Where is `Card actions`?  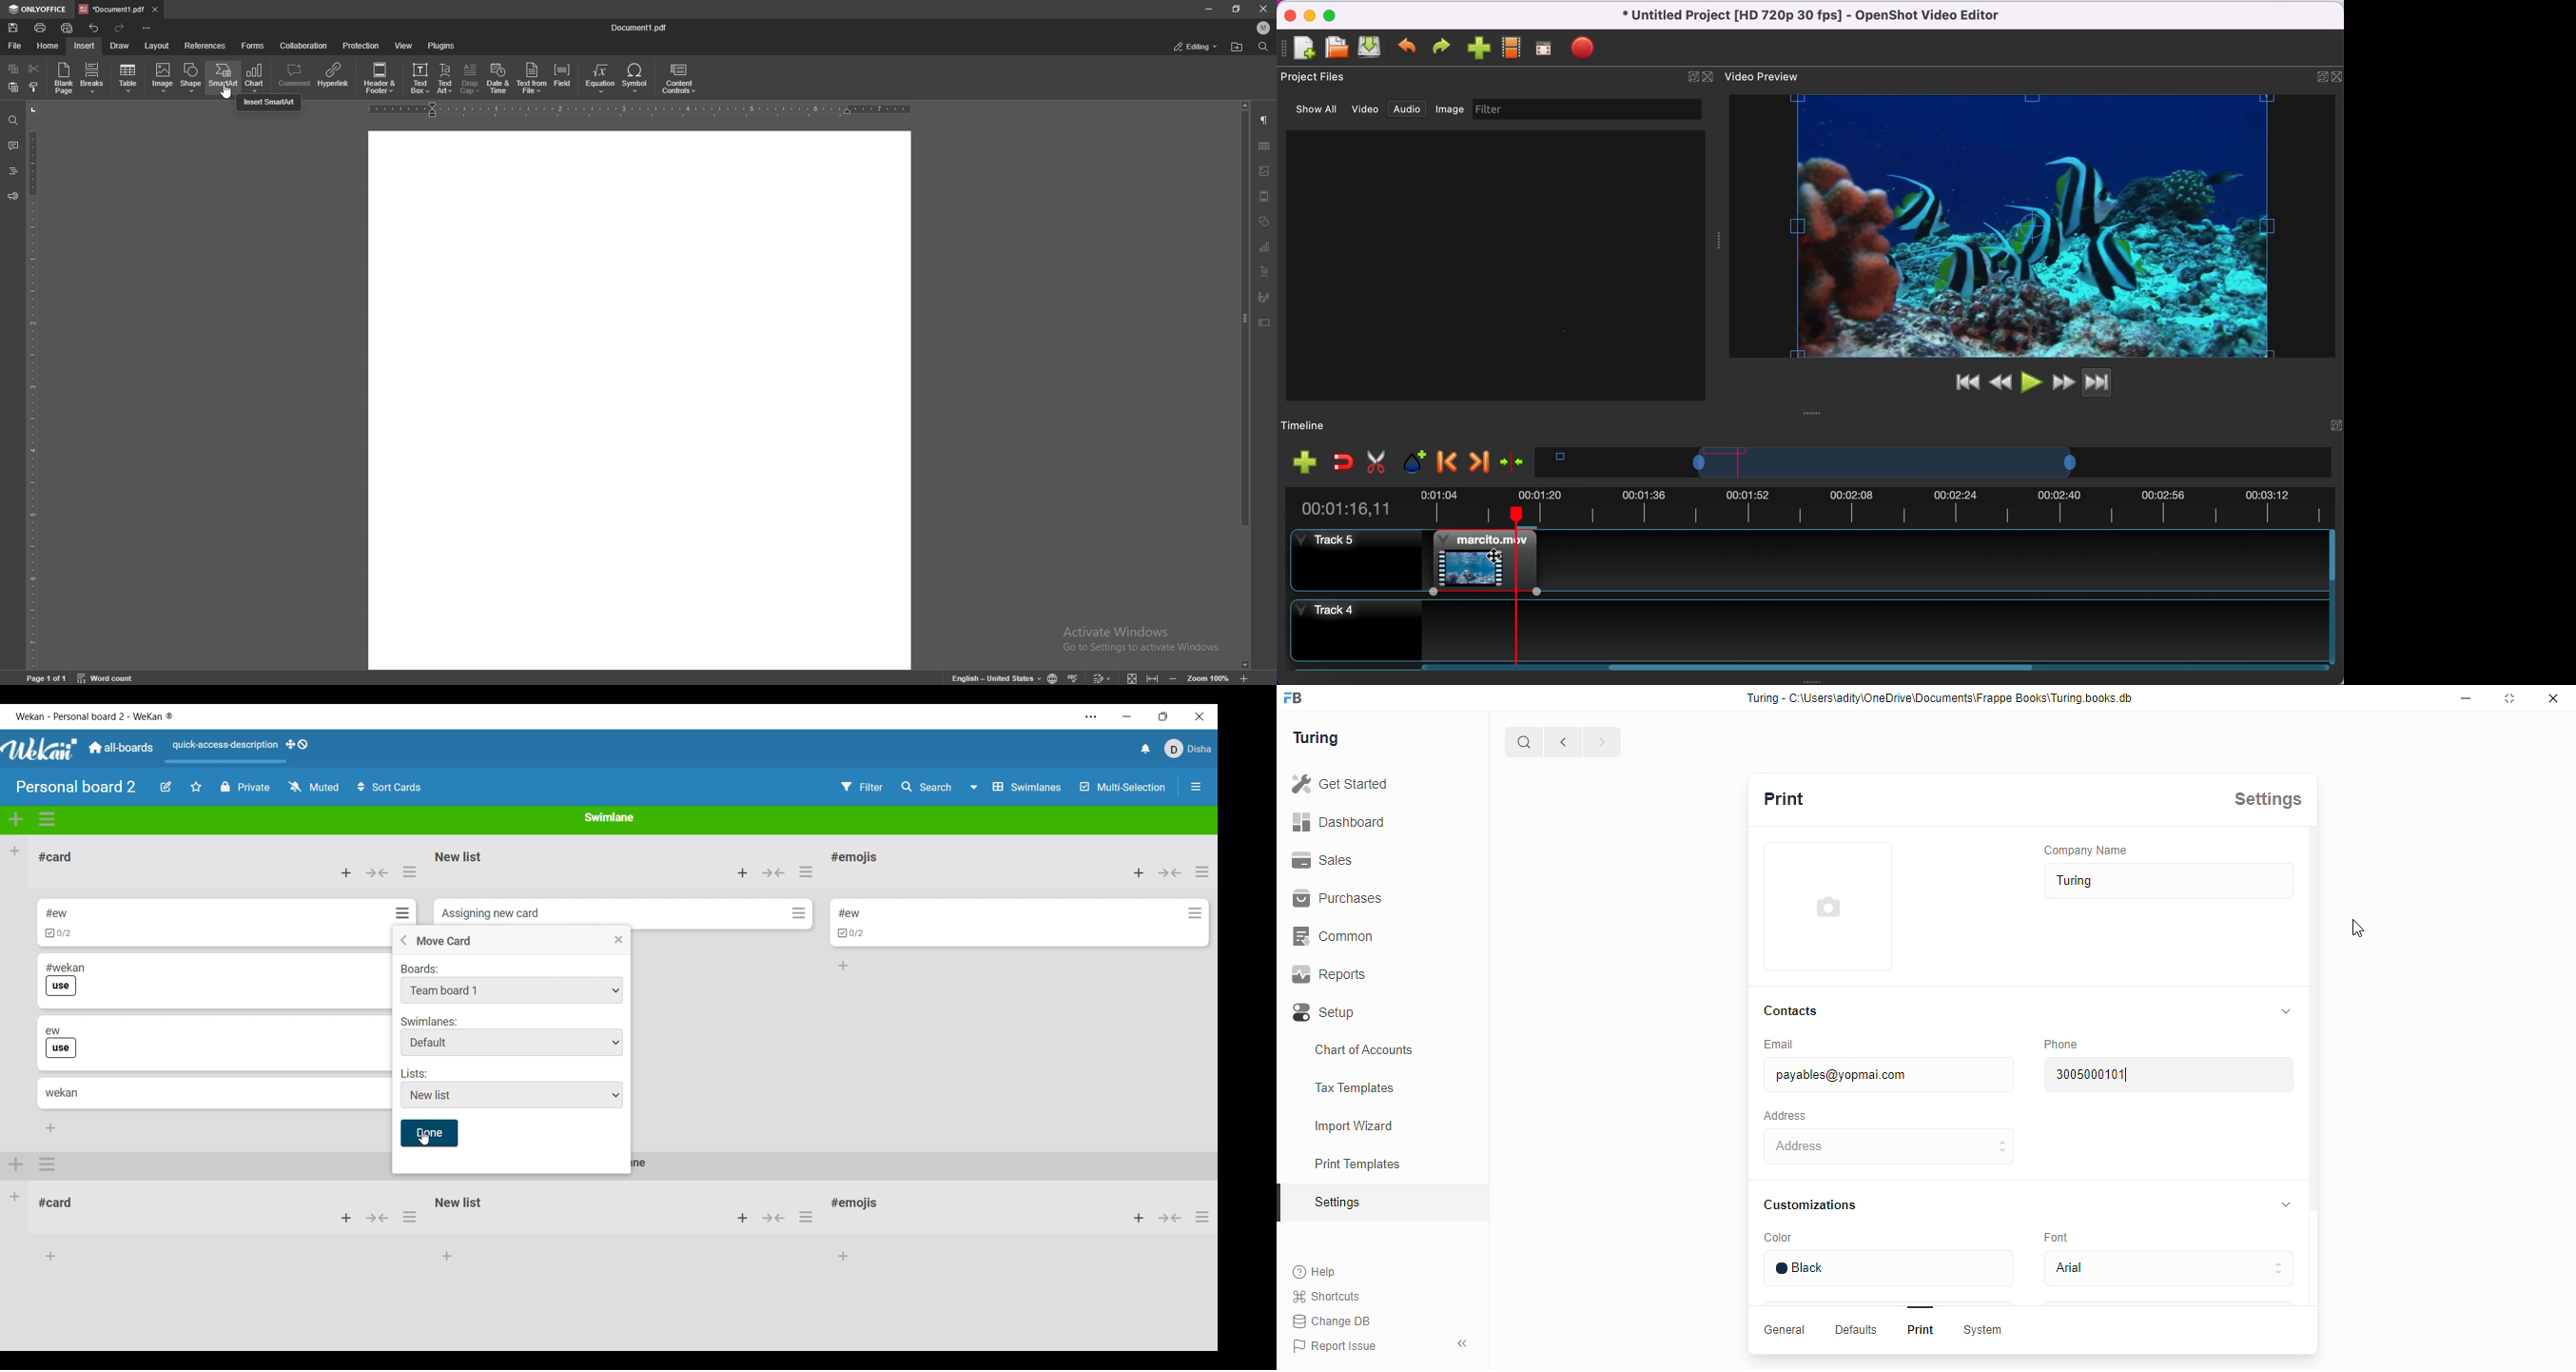 Card actions is located at coordinates (1195, 913).